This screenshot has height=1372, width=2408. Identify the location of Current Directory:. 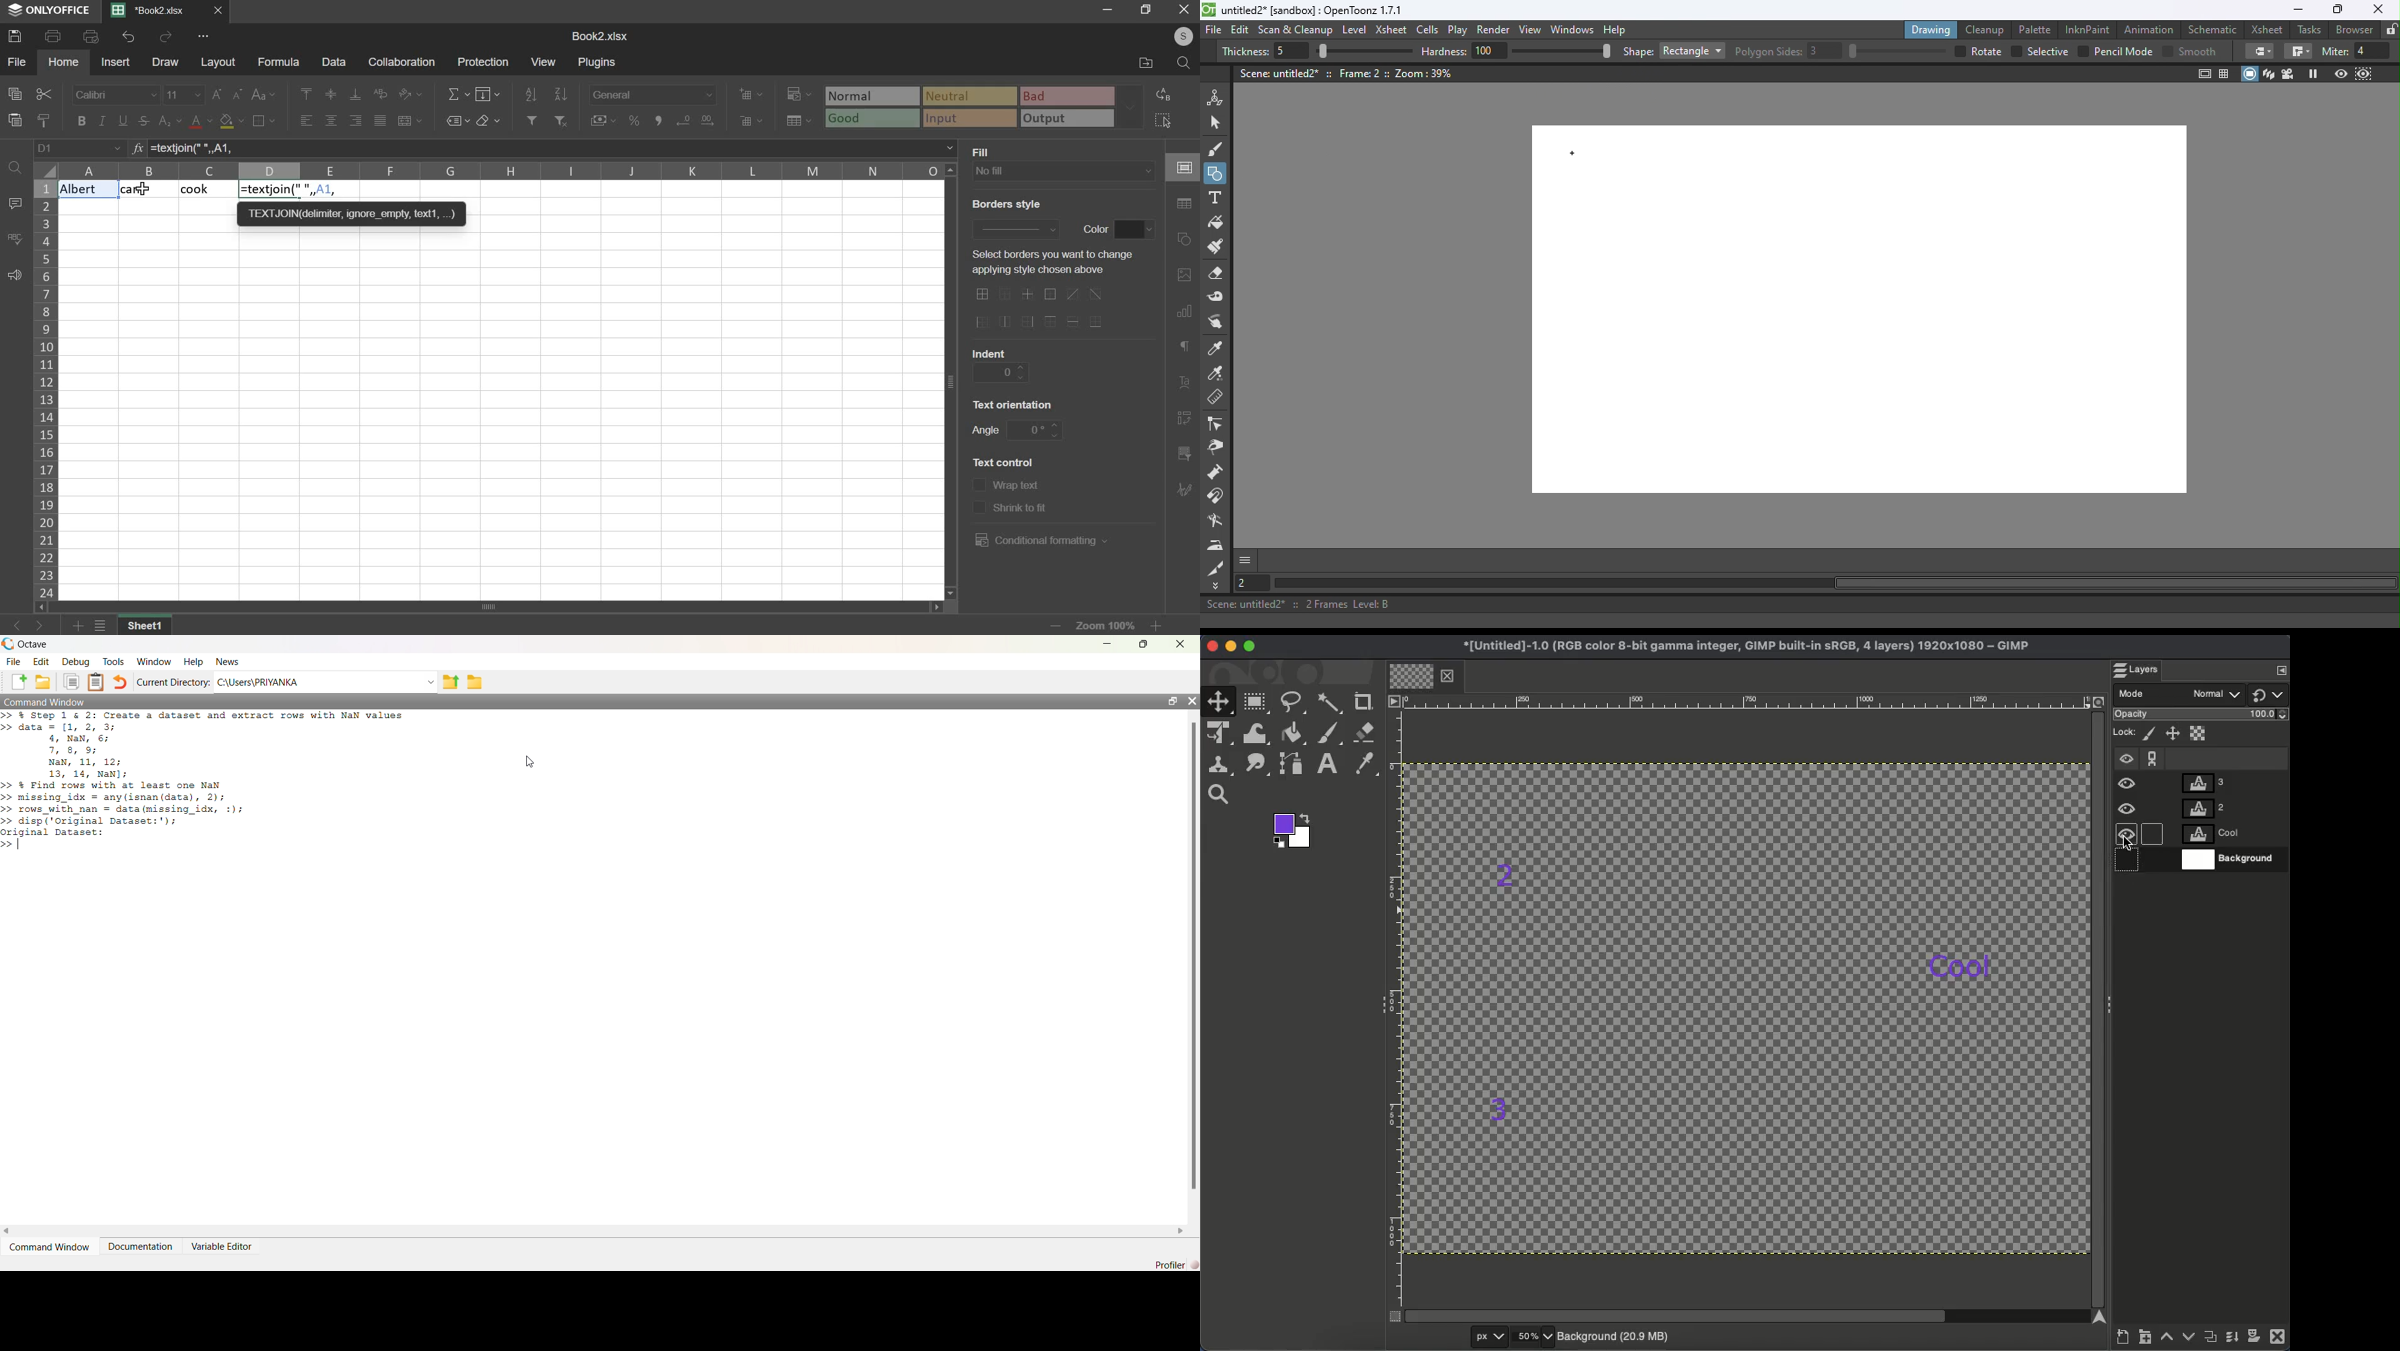
(174, 682).